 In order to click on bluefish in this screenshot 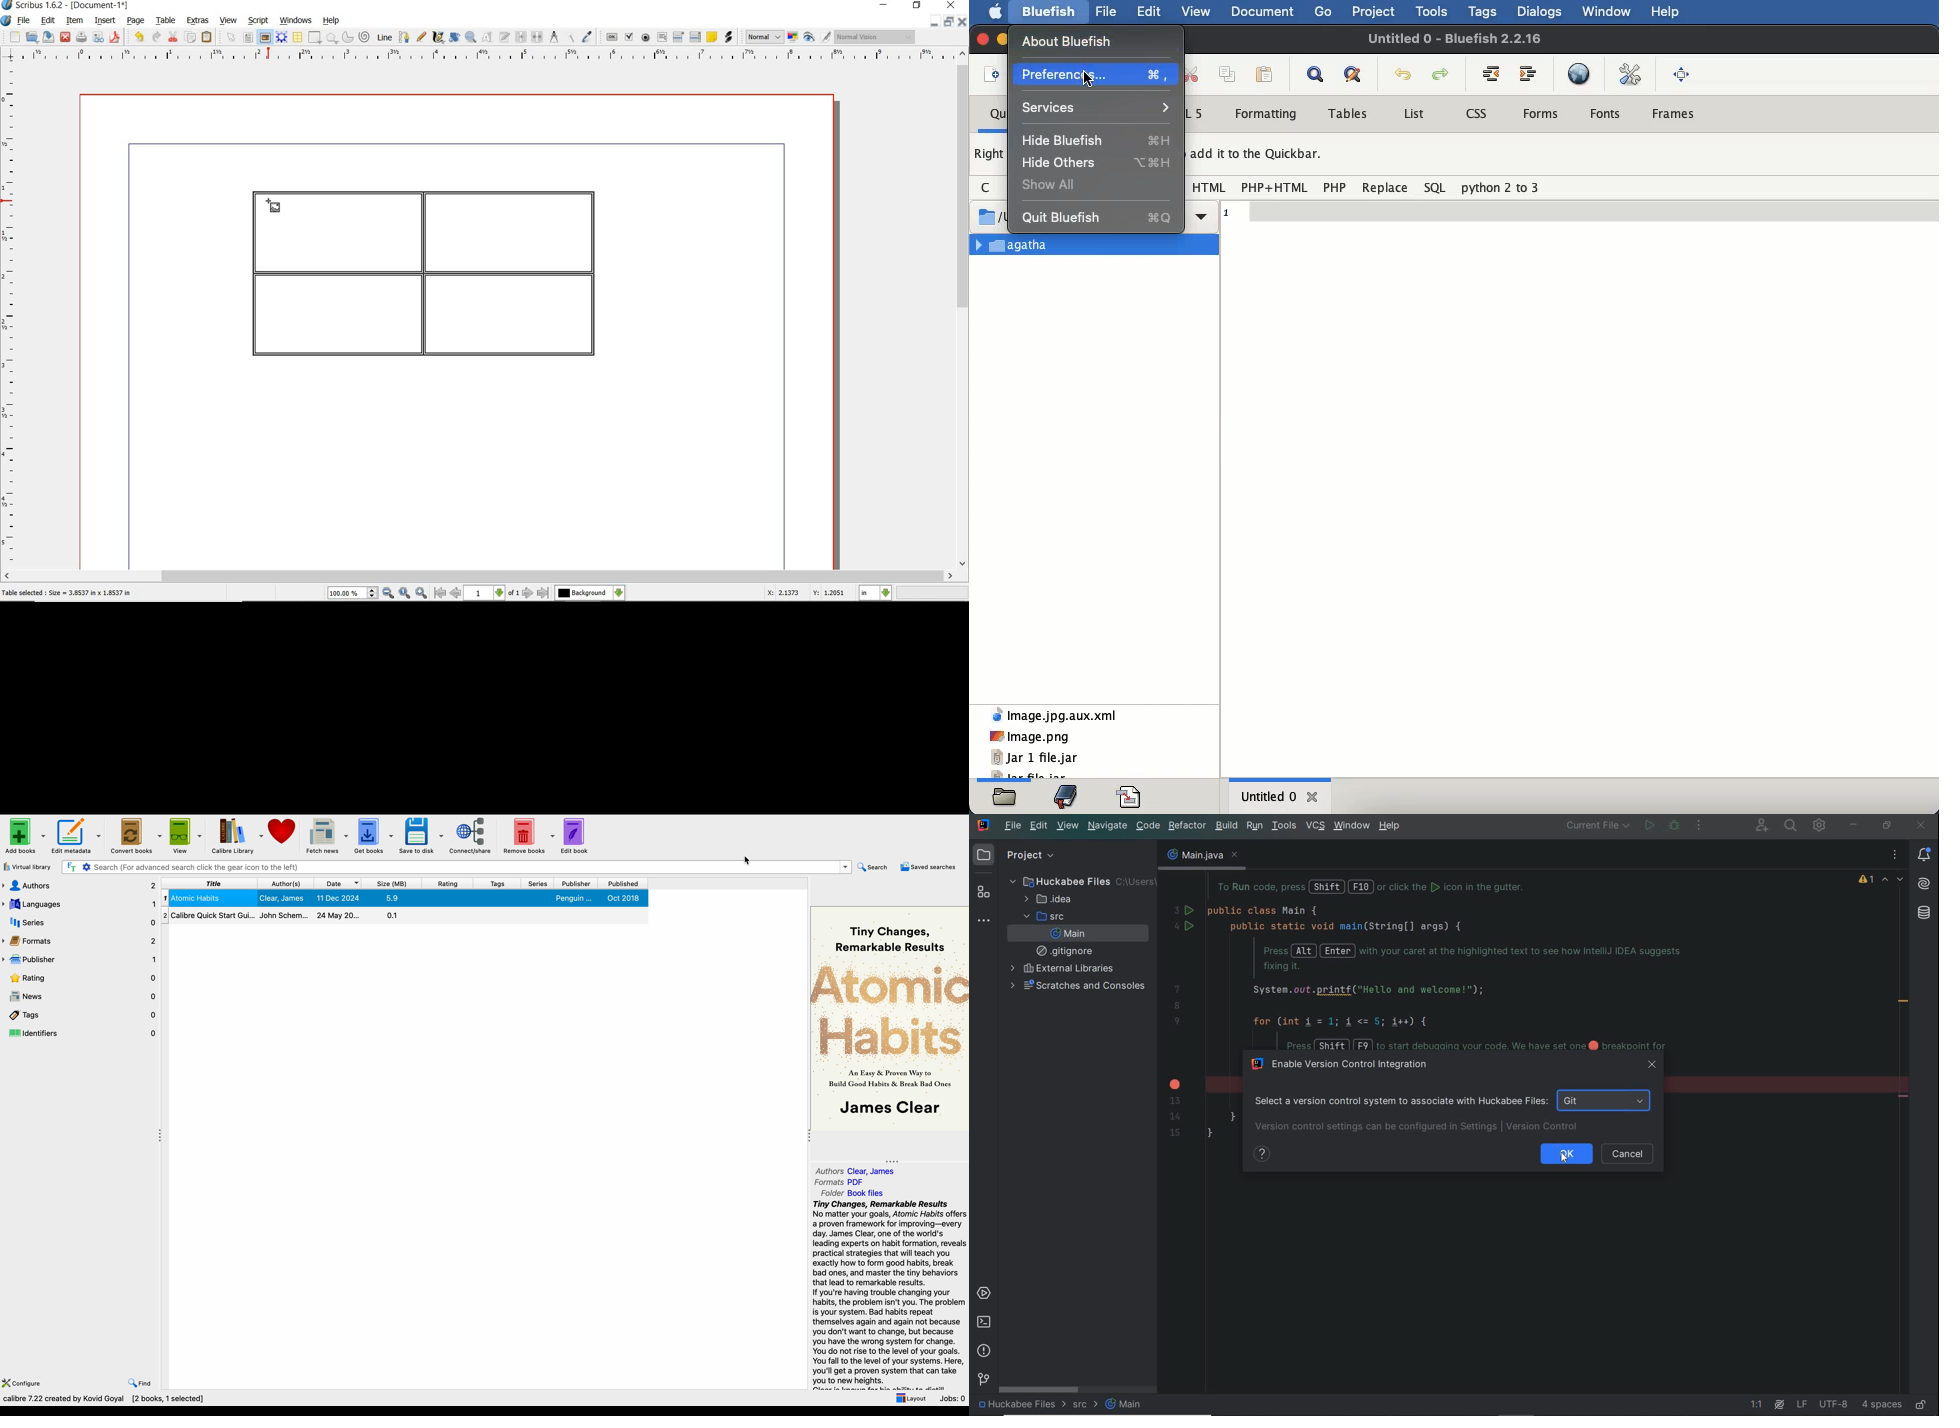, I will do `click(1050, 14)`.